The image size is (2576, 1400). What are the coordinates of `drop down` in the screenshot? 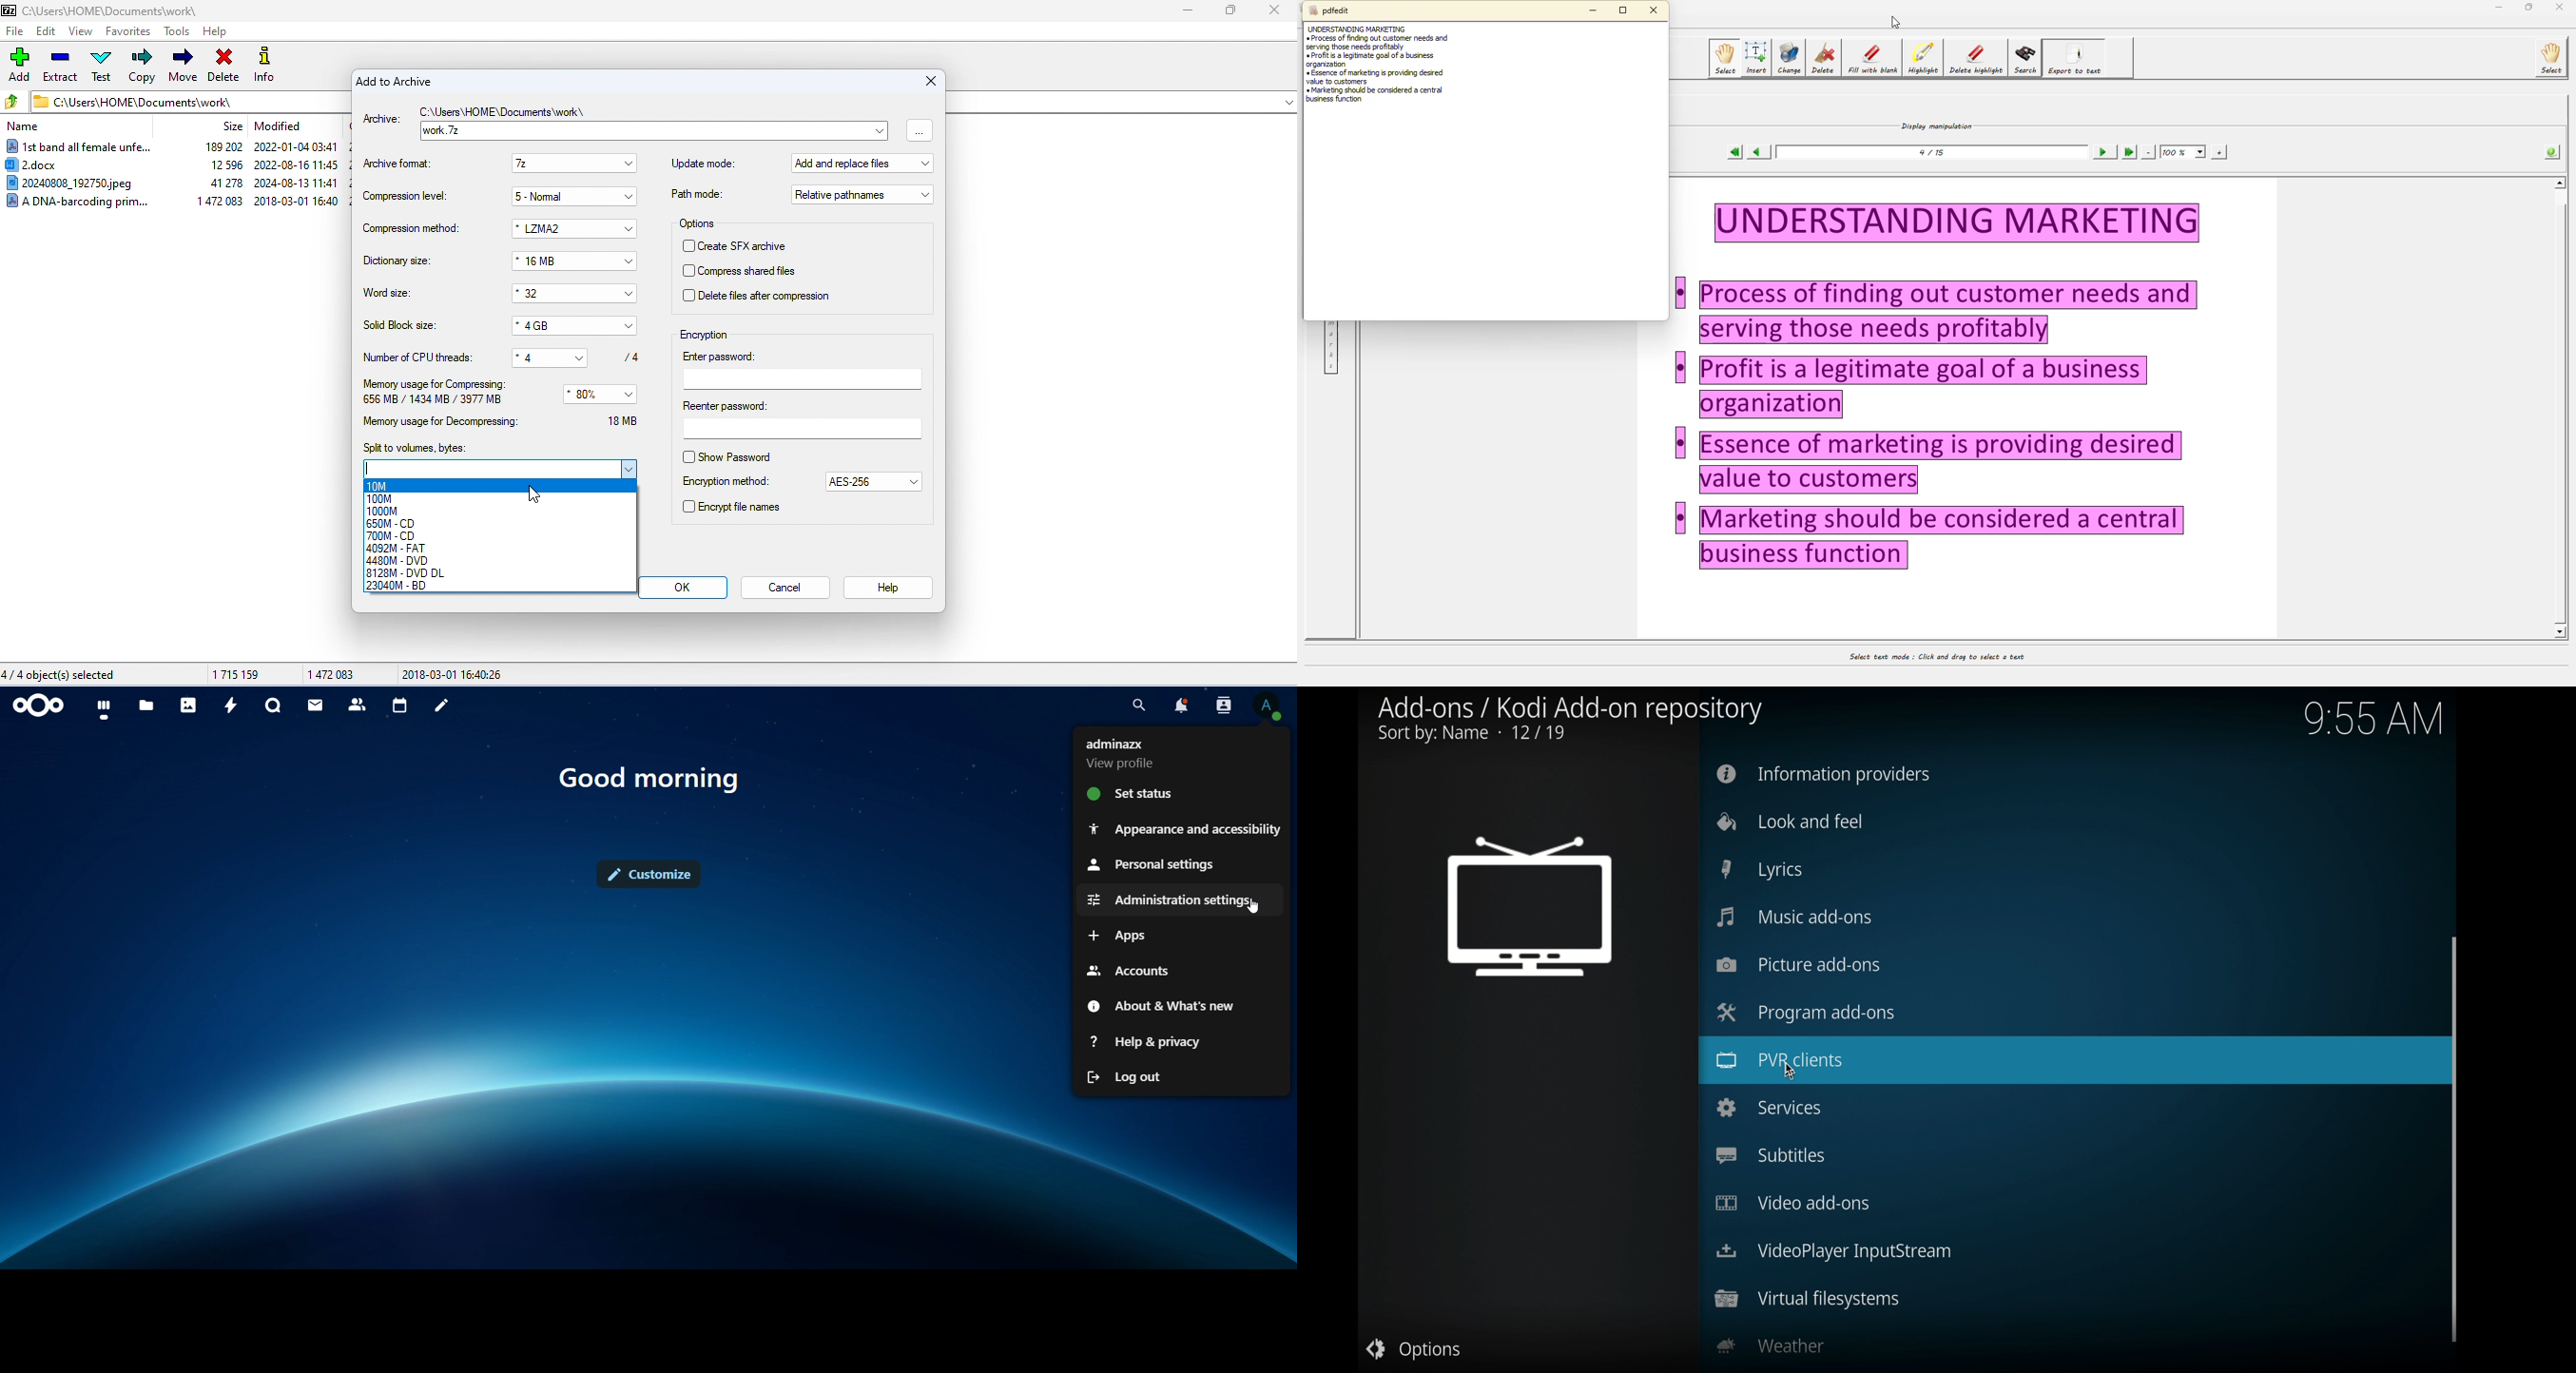 It's located at (881, 129).